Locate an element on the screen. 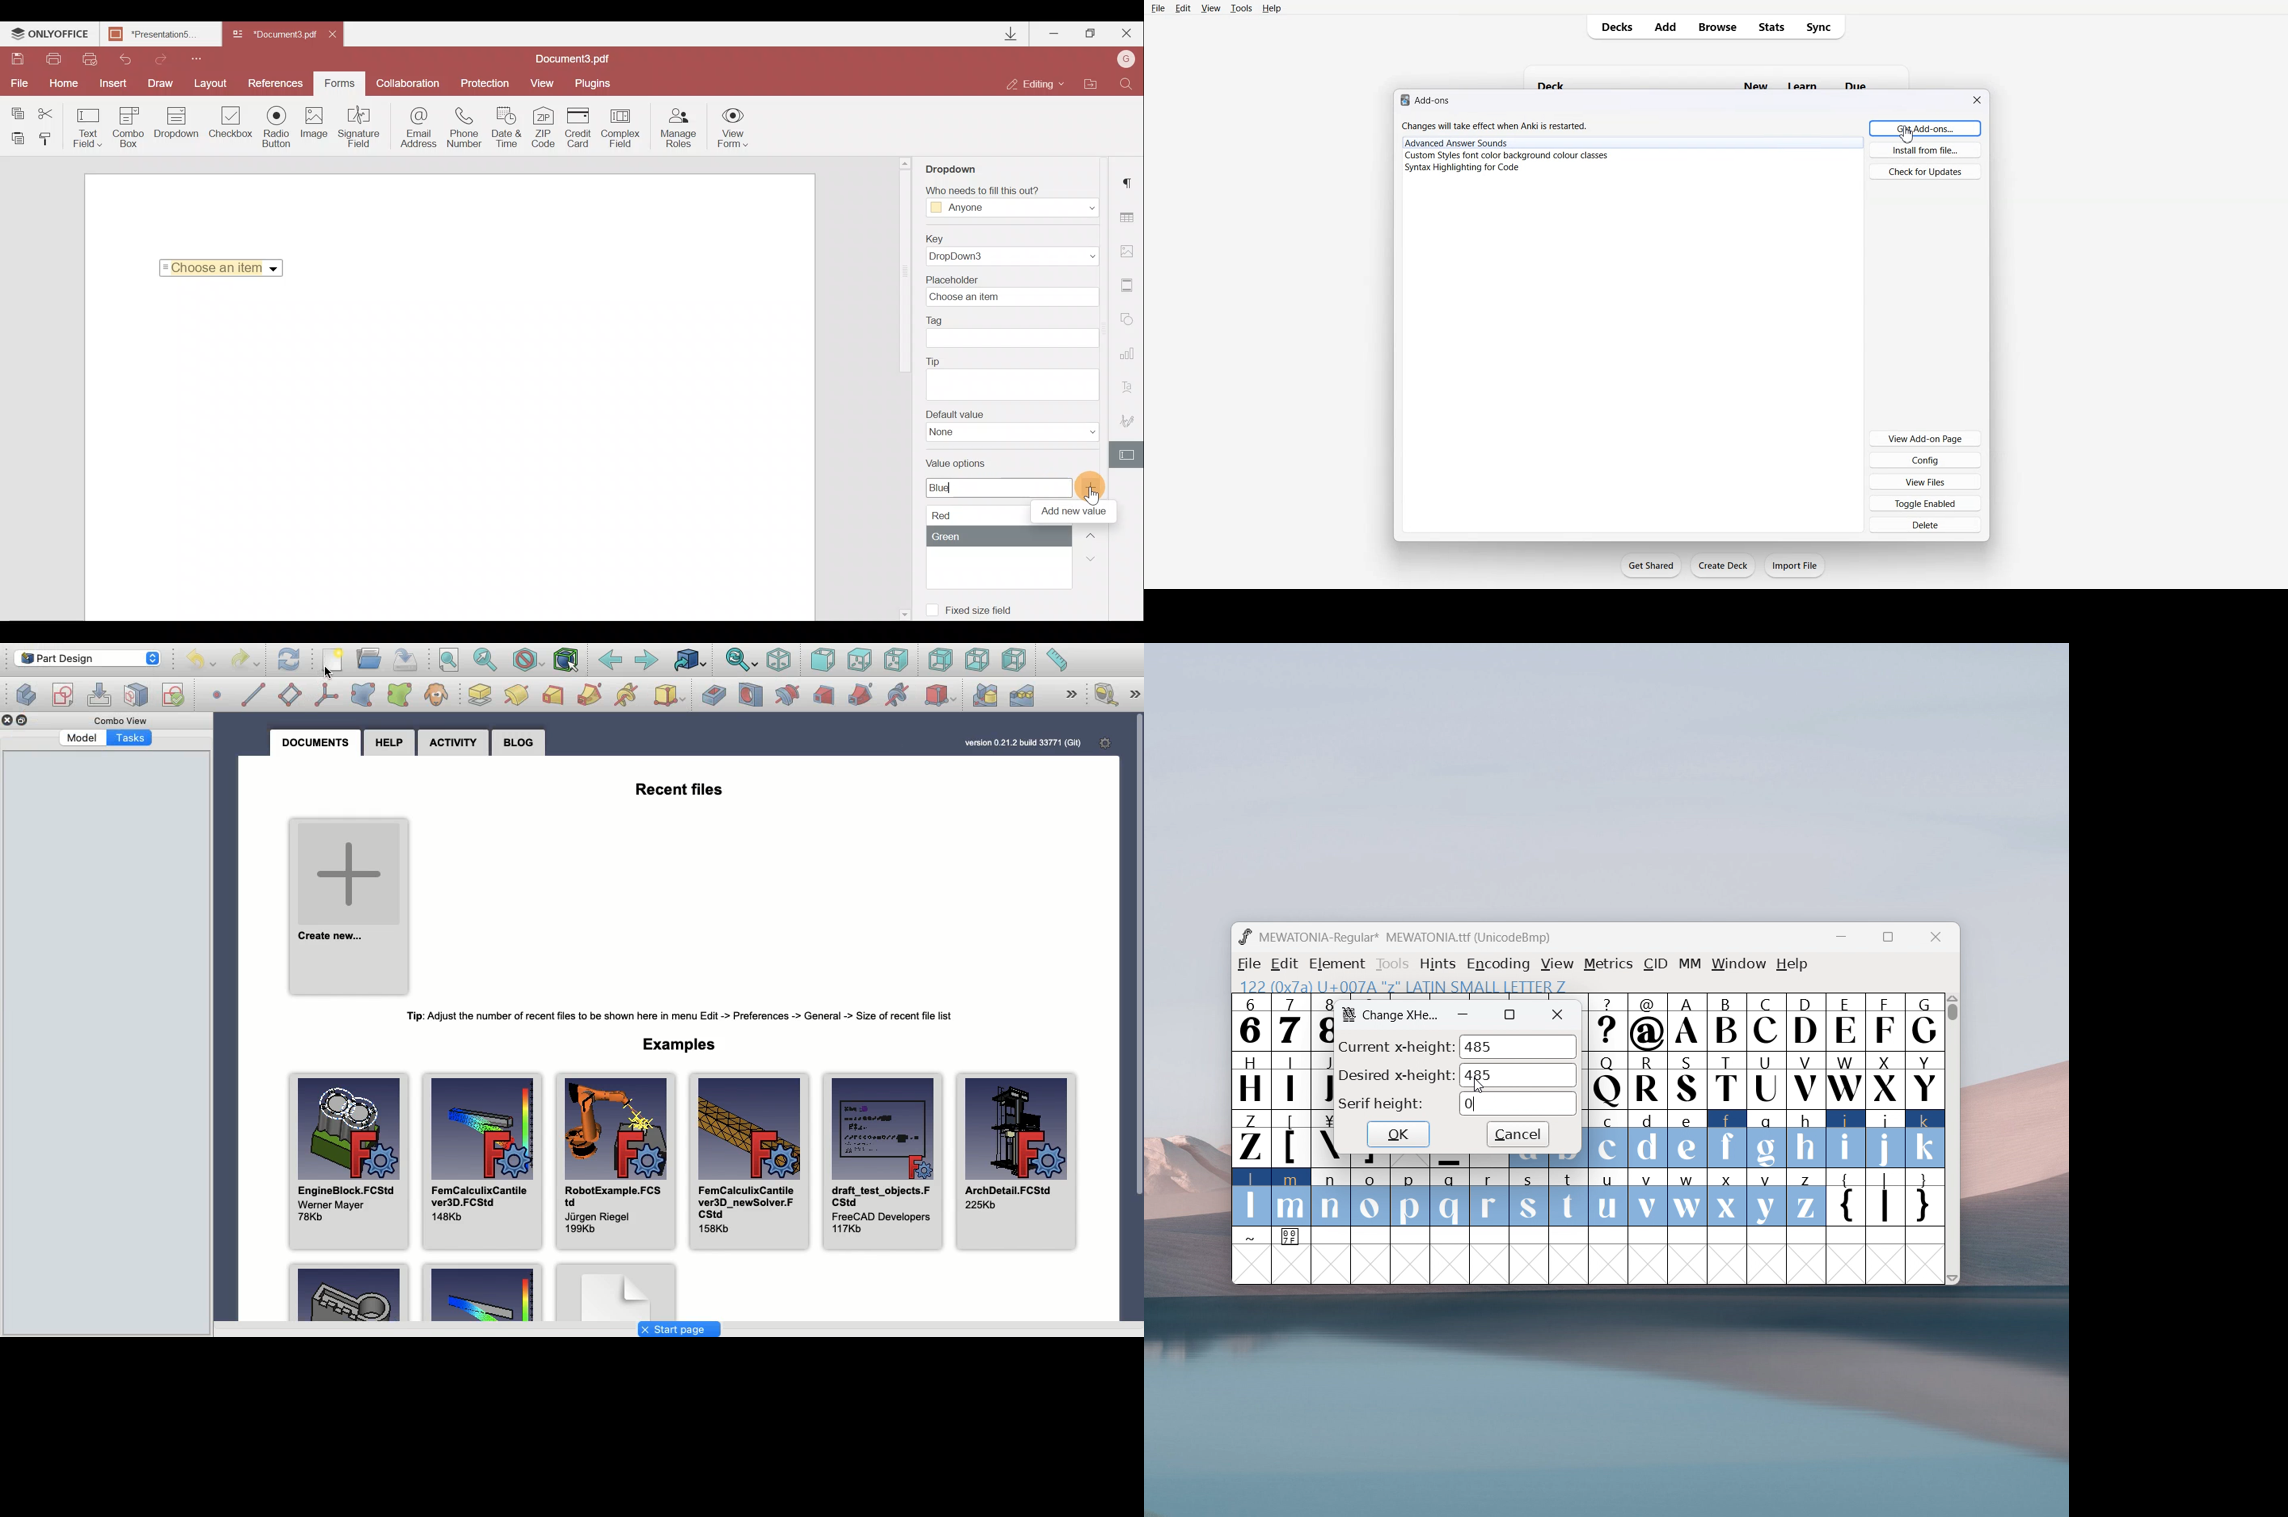  Phone number is located at coordinates (466, 128).